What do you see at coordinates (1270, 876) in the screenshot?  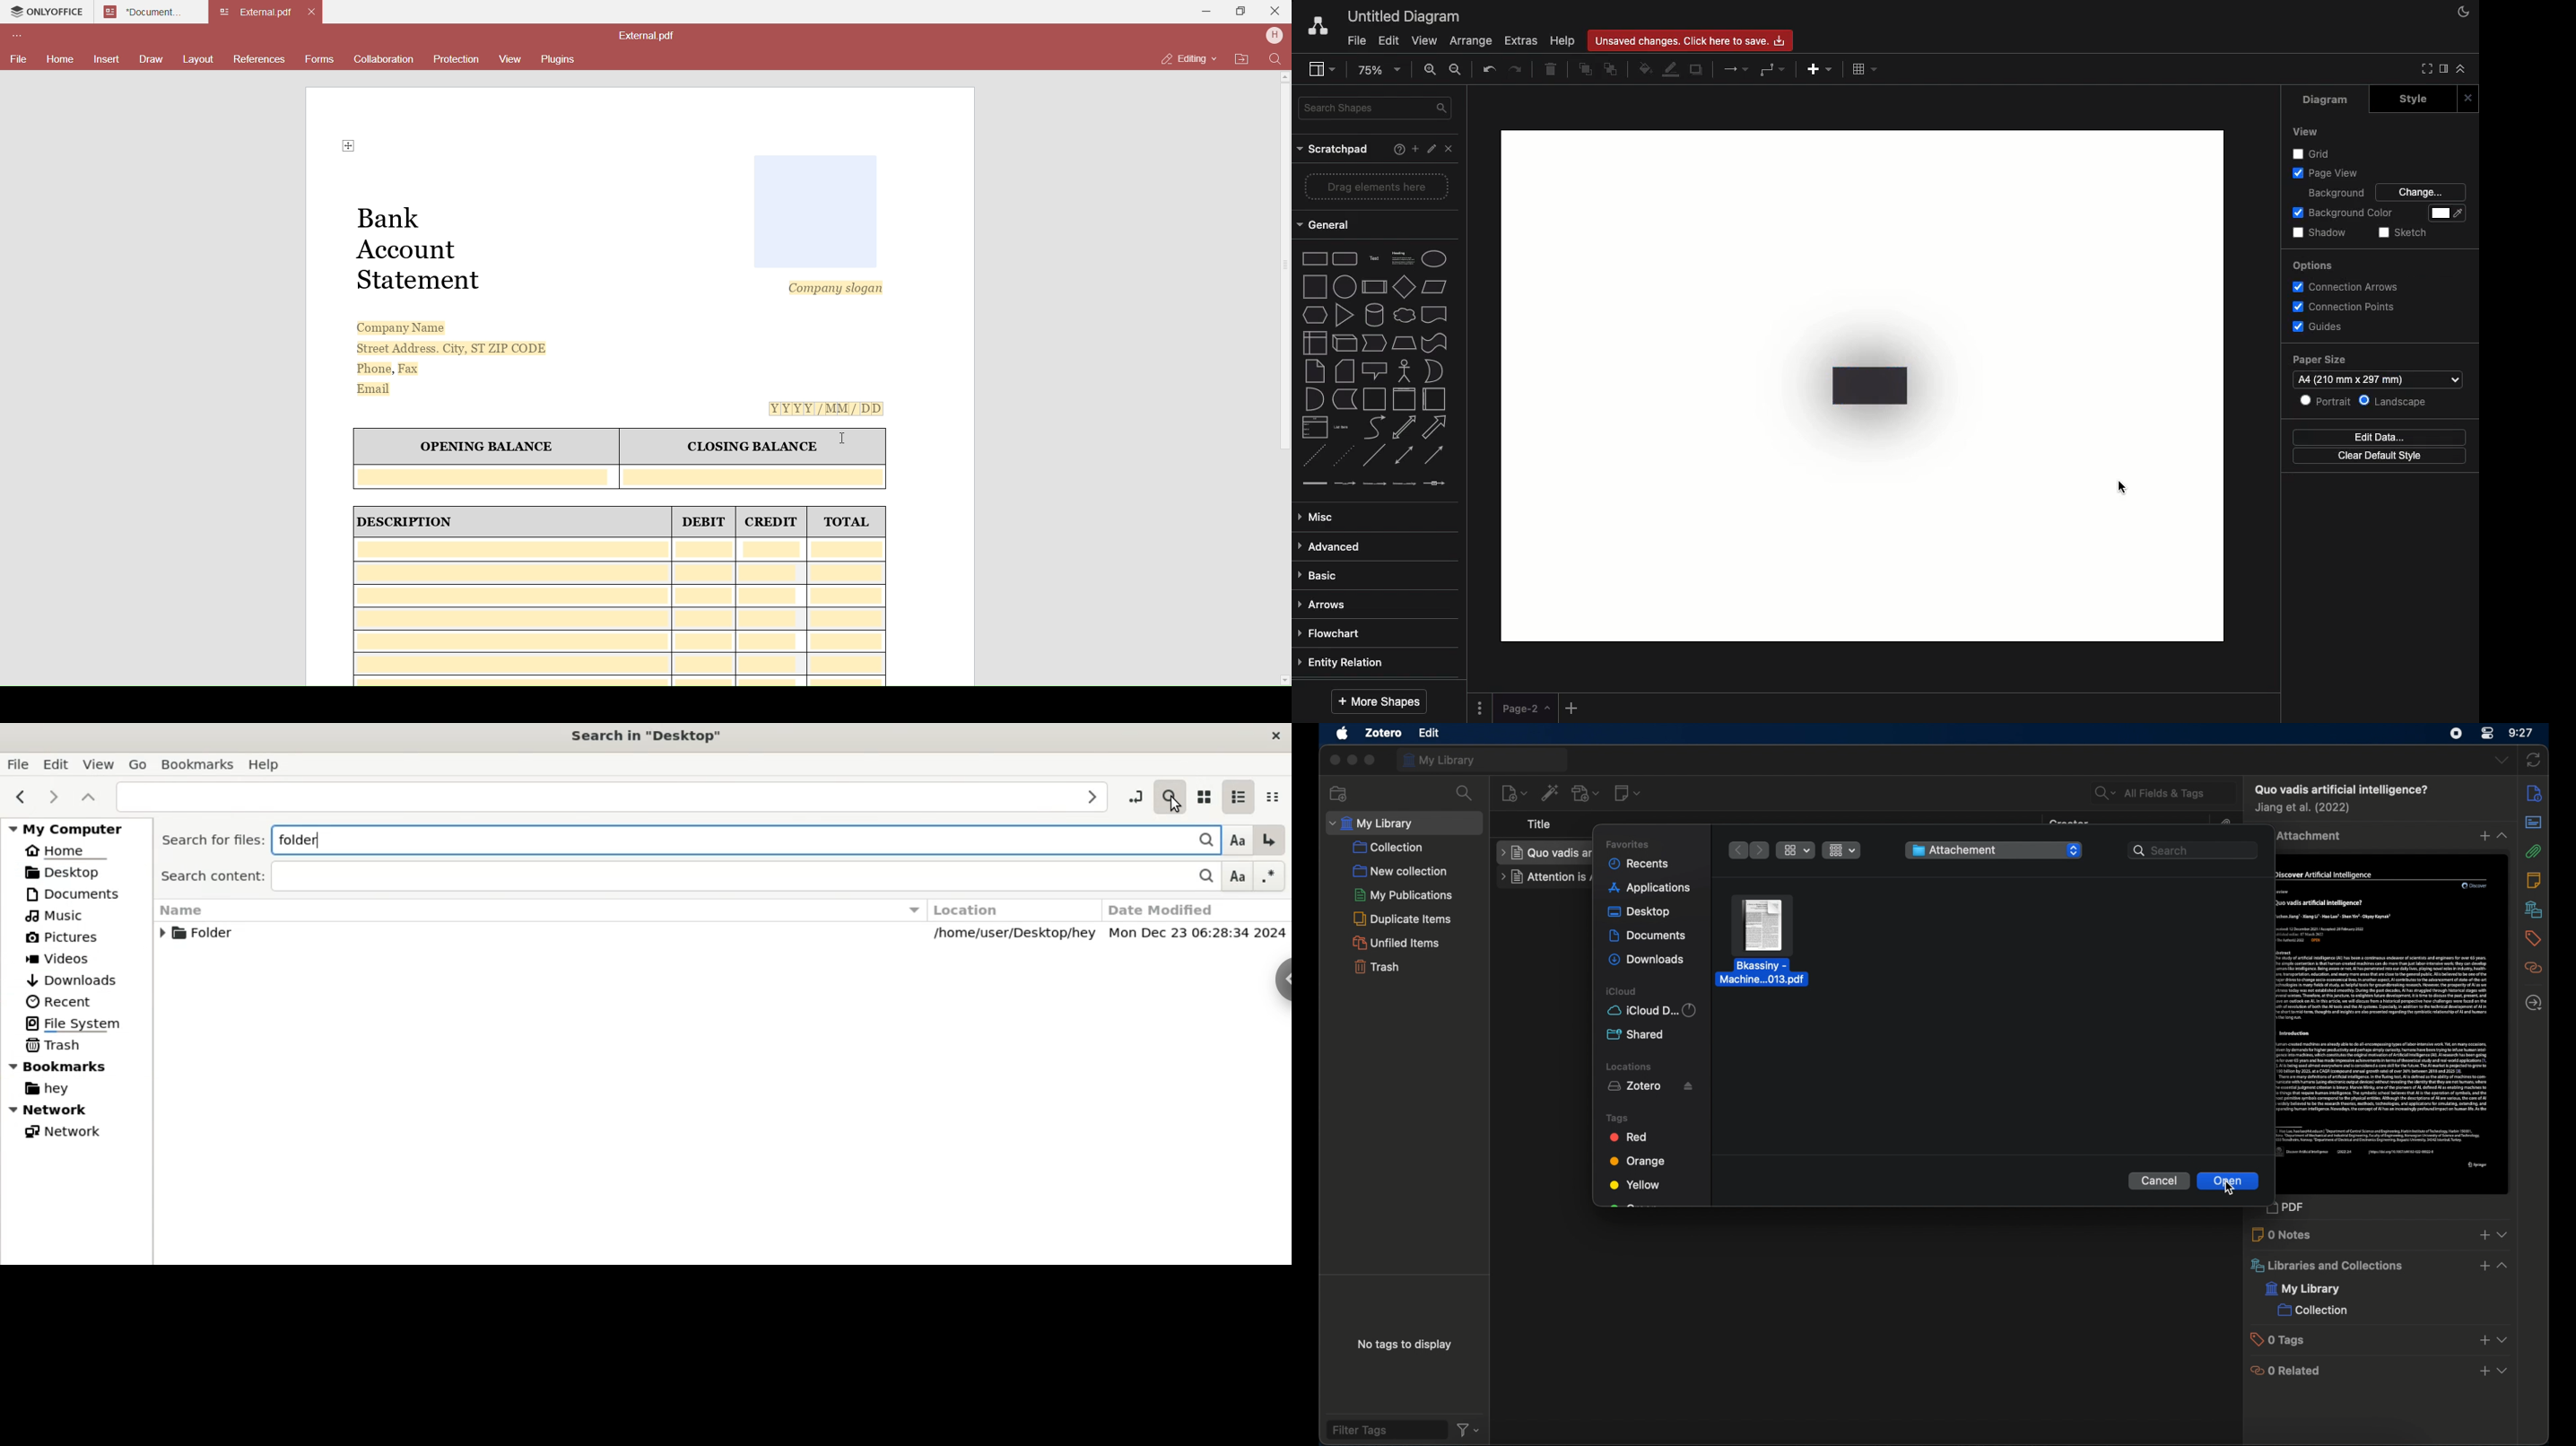 I see `Symboles` at bounding box center [1270, 876].